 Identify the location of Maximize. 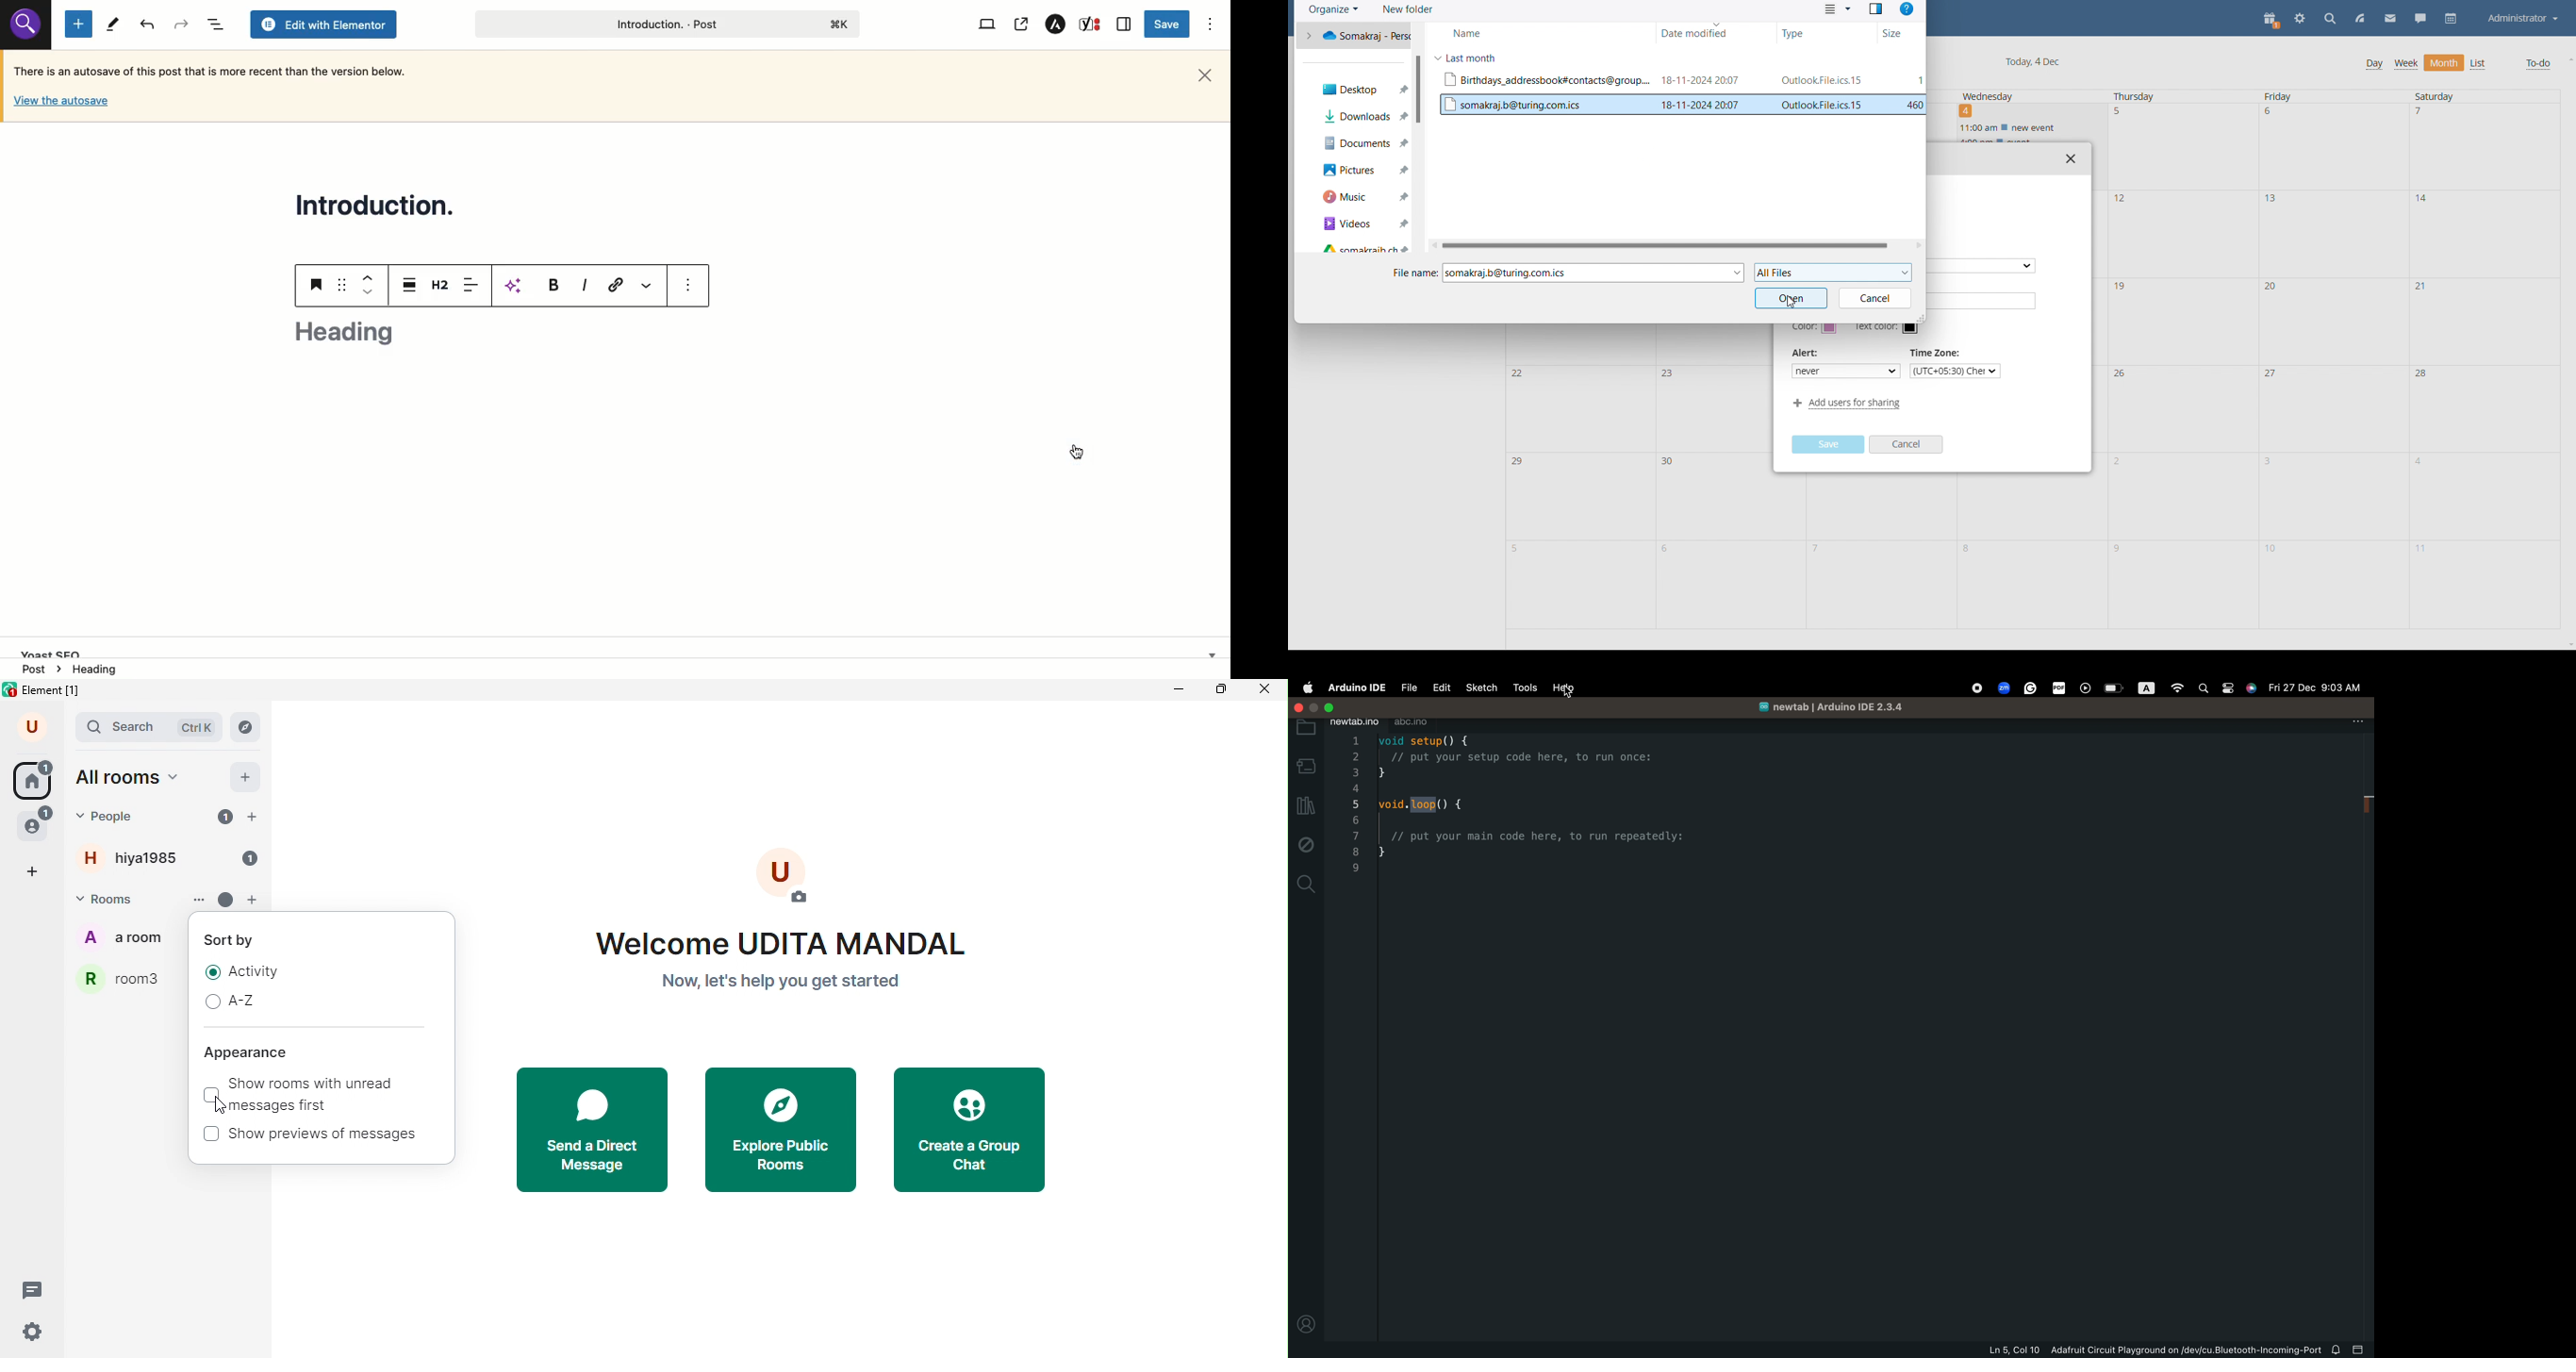
(1317, 707).